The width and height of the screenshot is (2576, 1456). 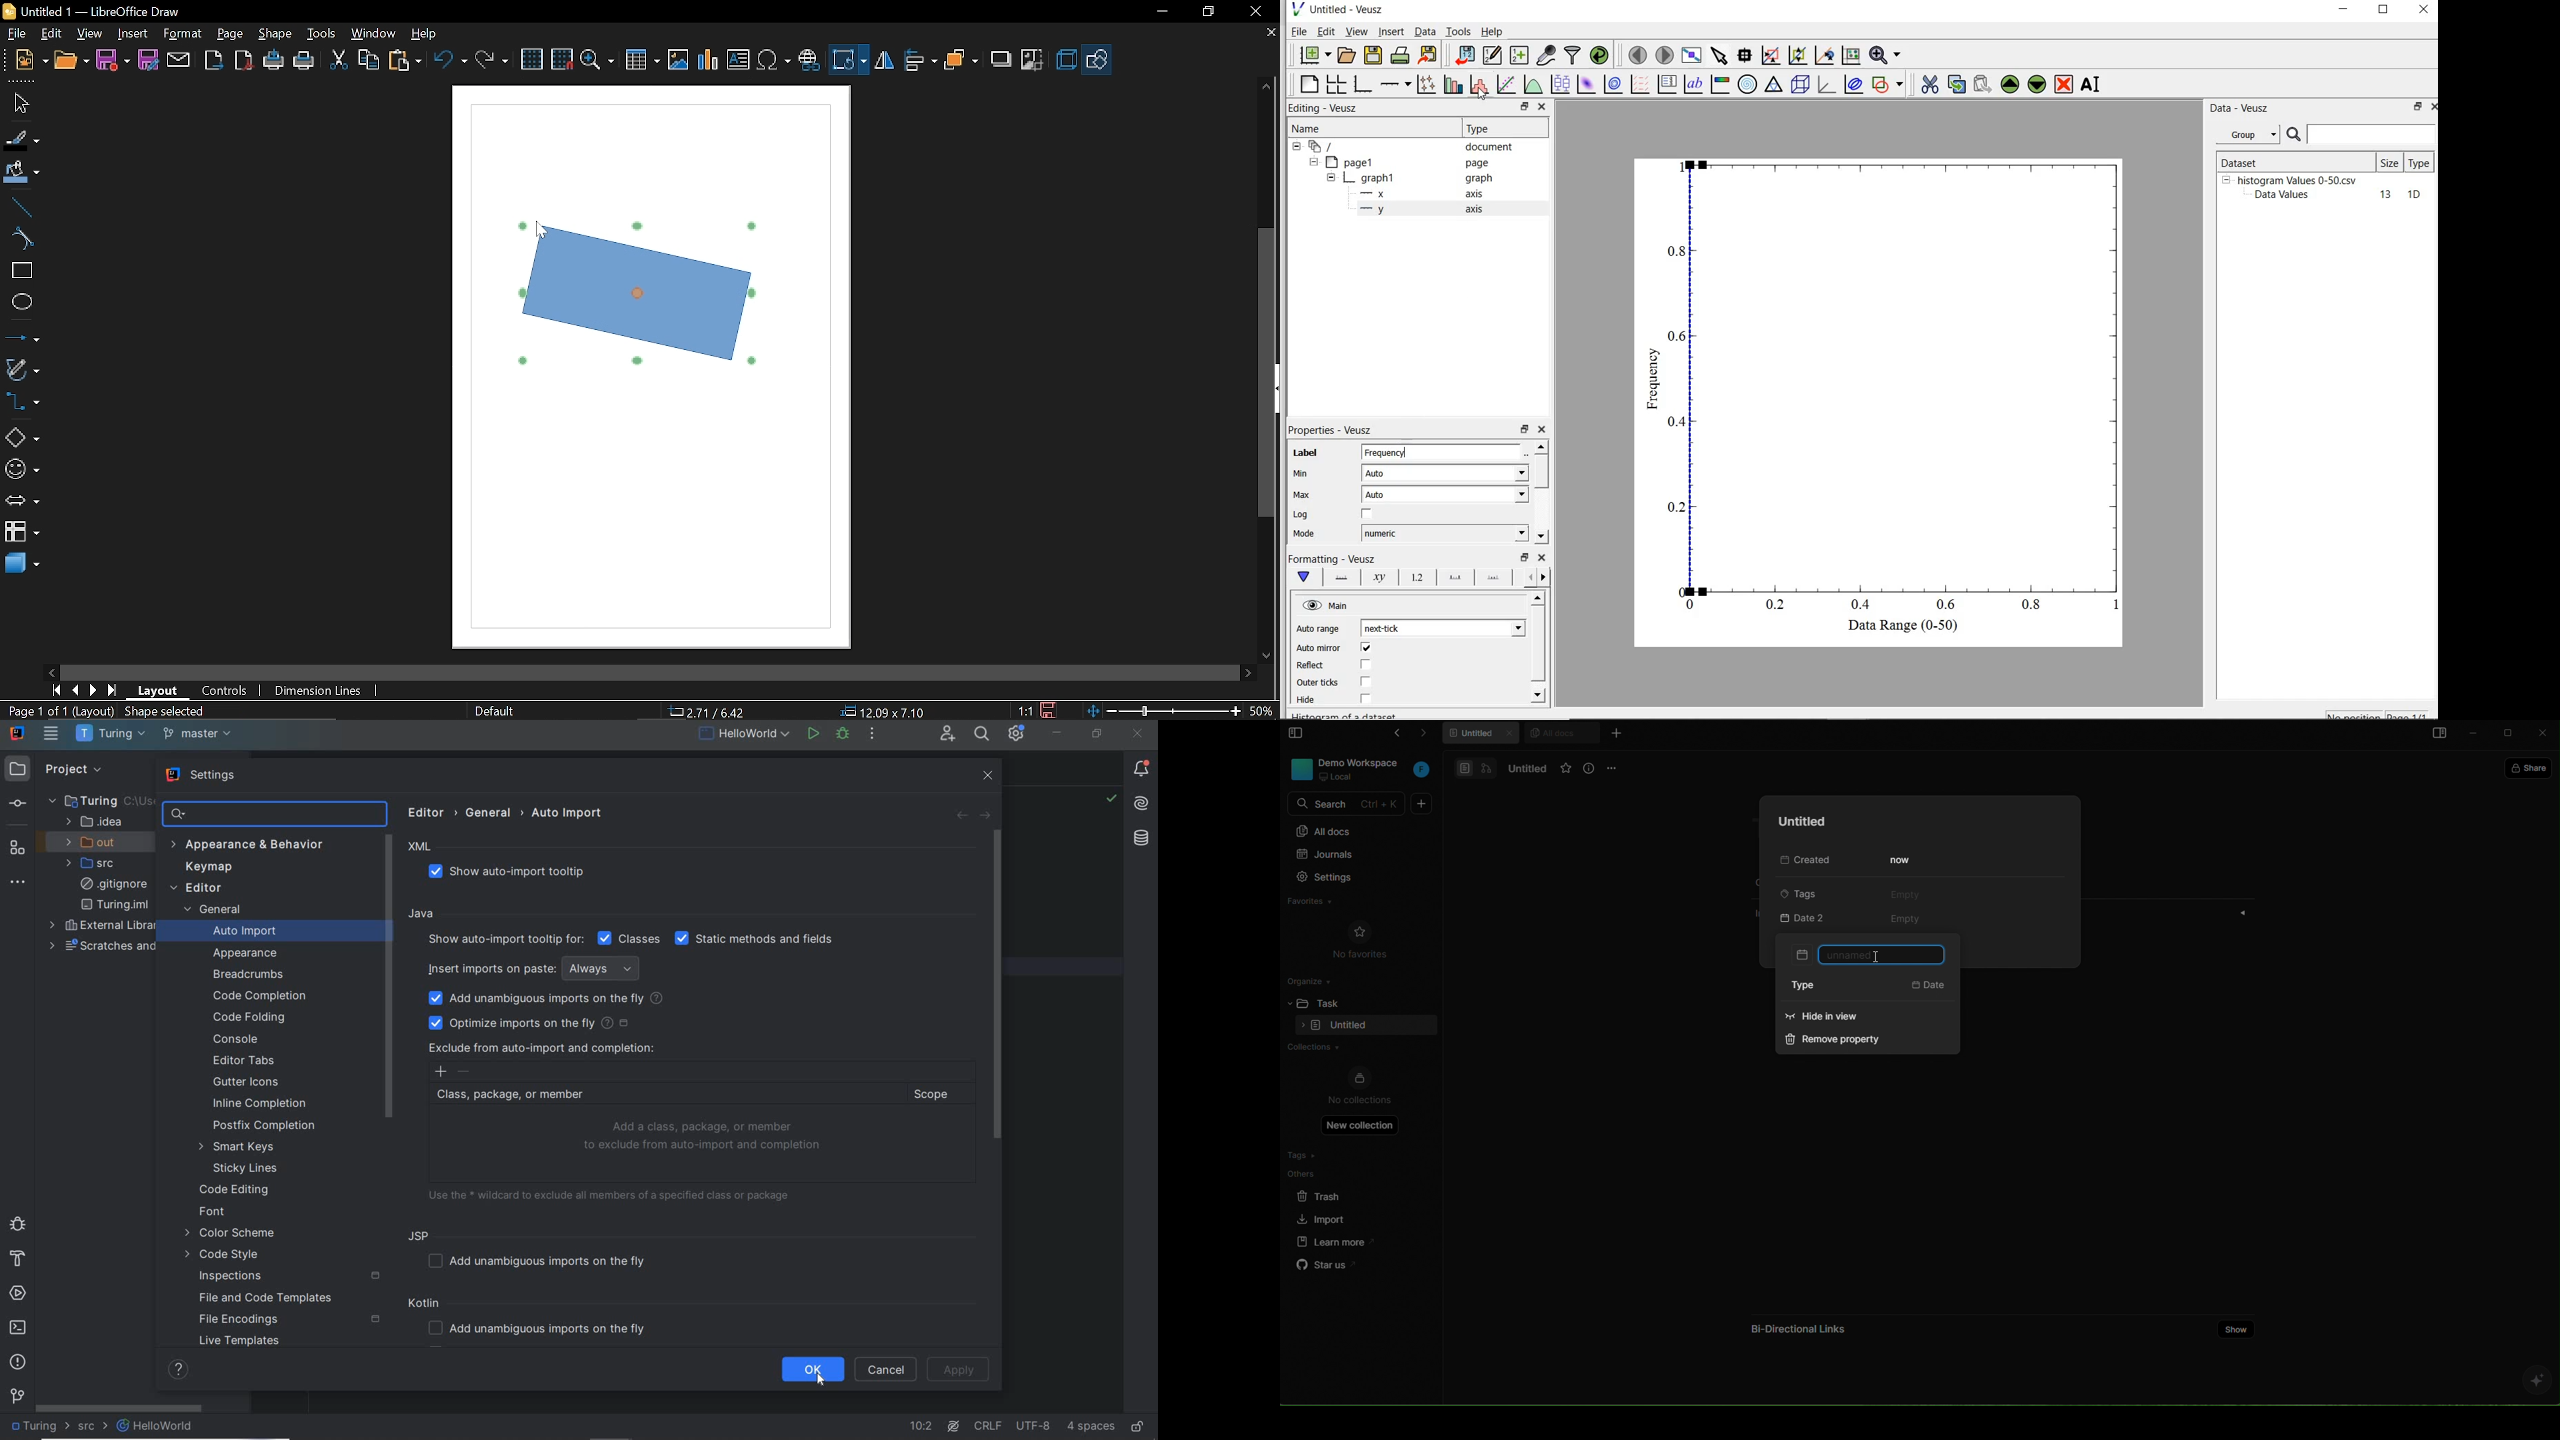 What do you see at coordinates (1329, 1156) in the screenshot?
I see `tags` at bounding box center [1329, 1156].